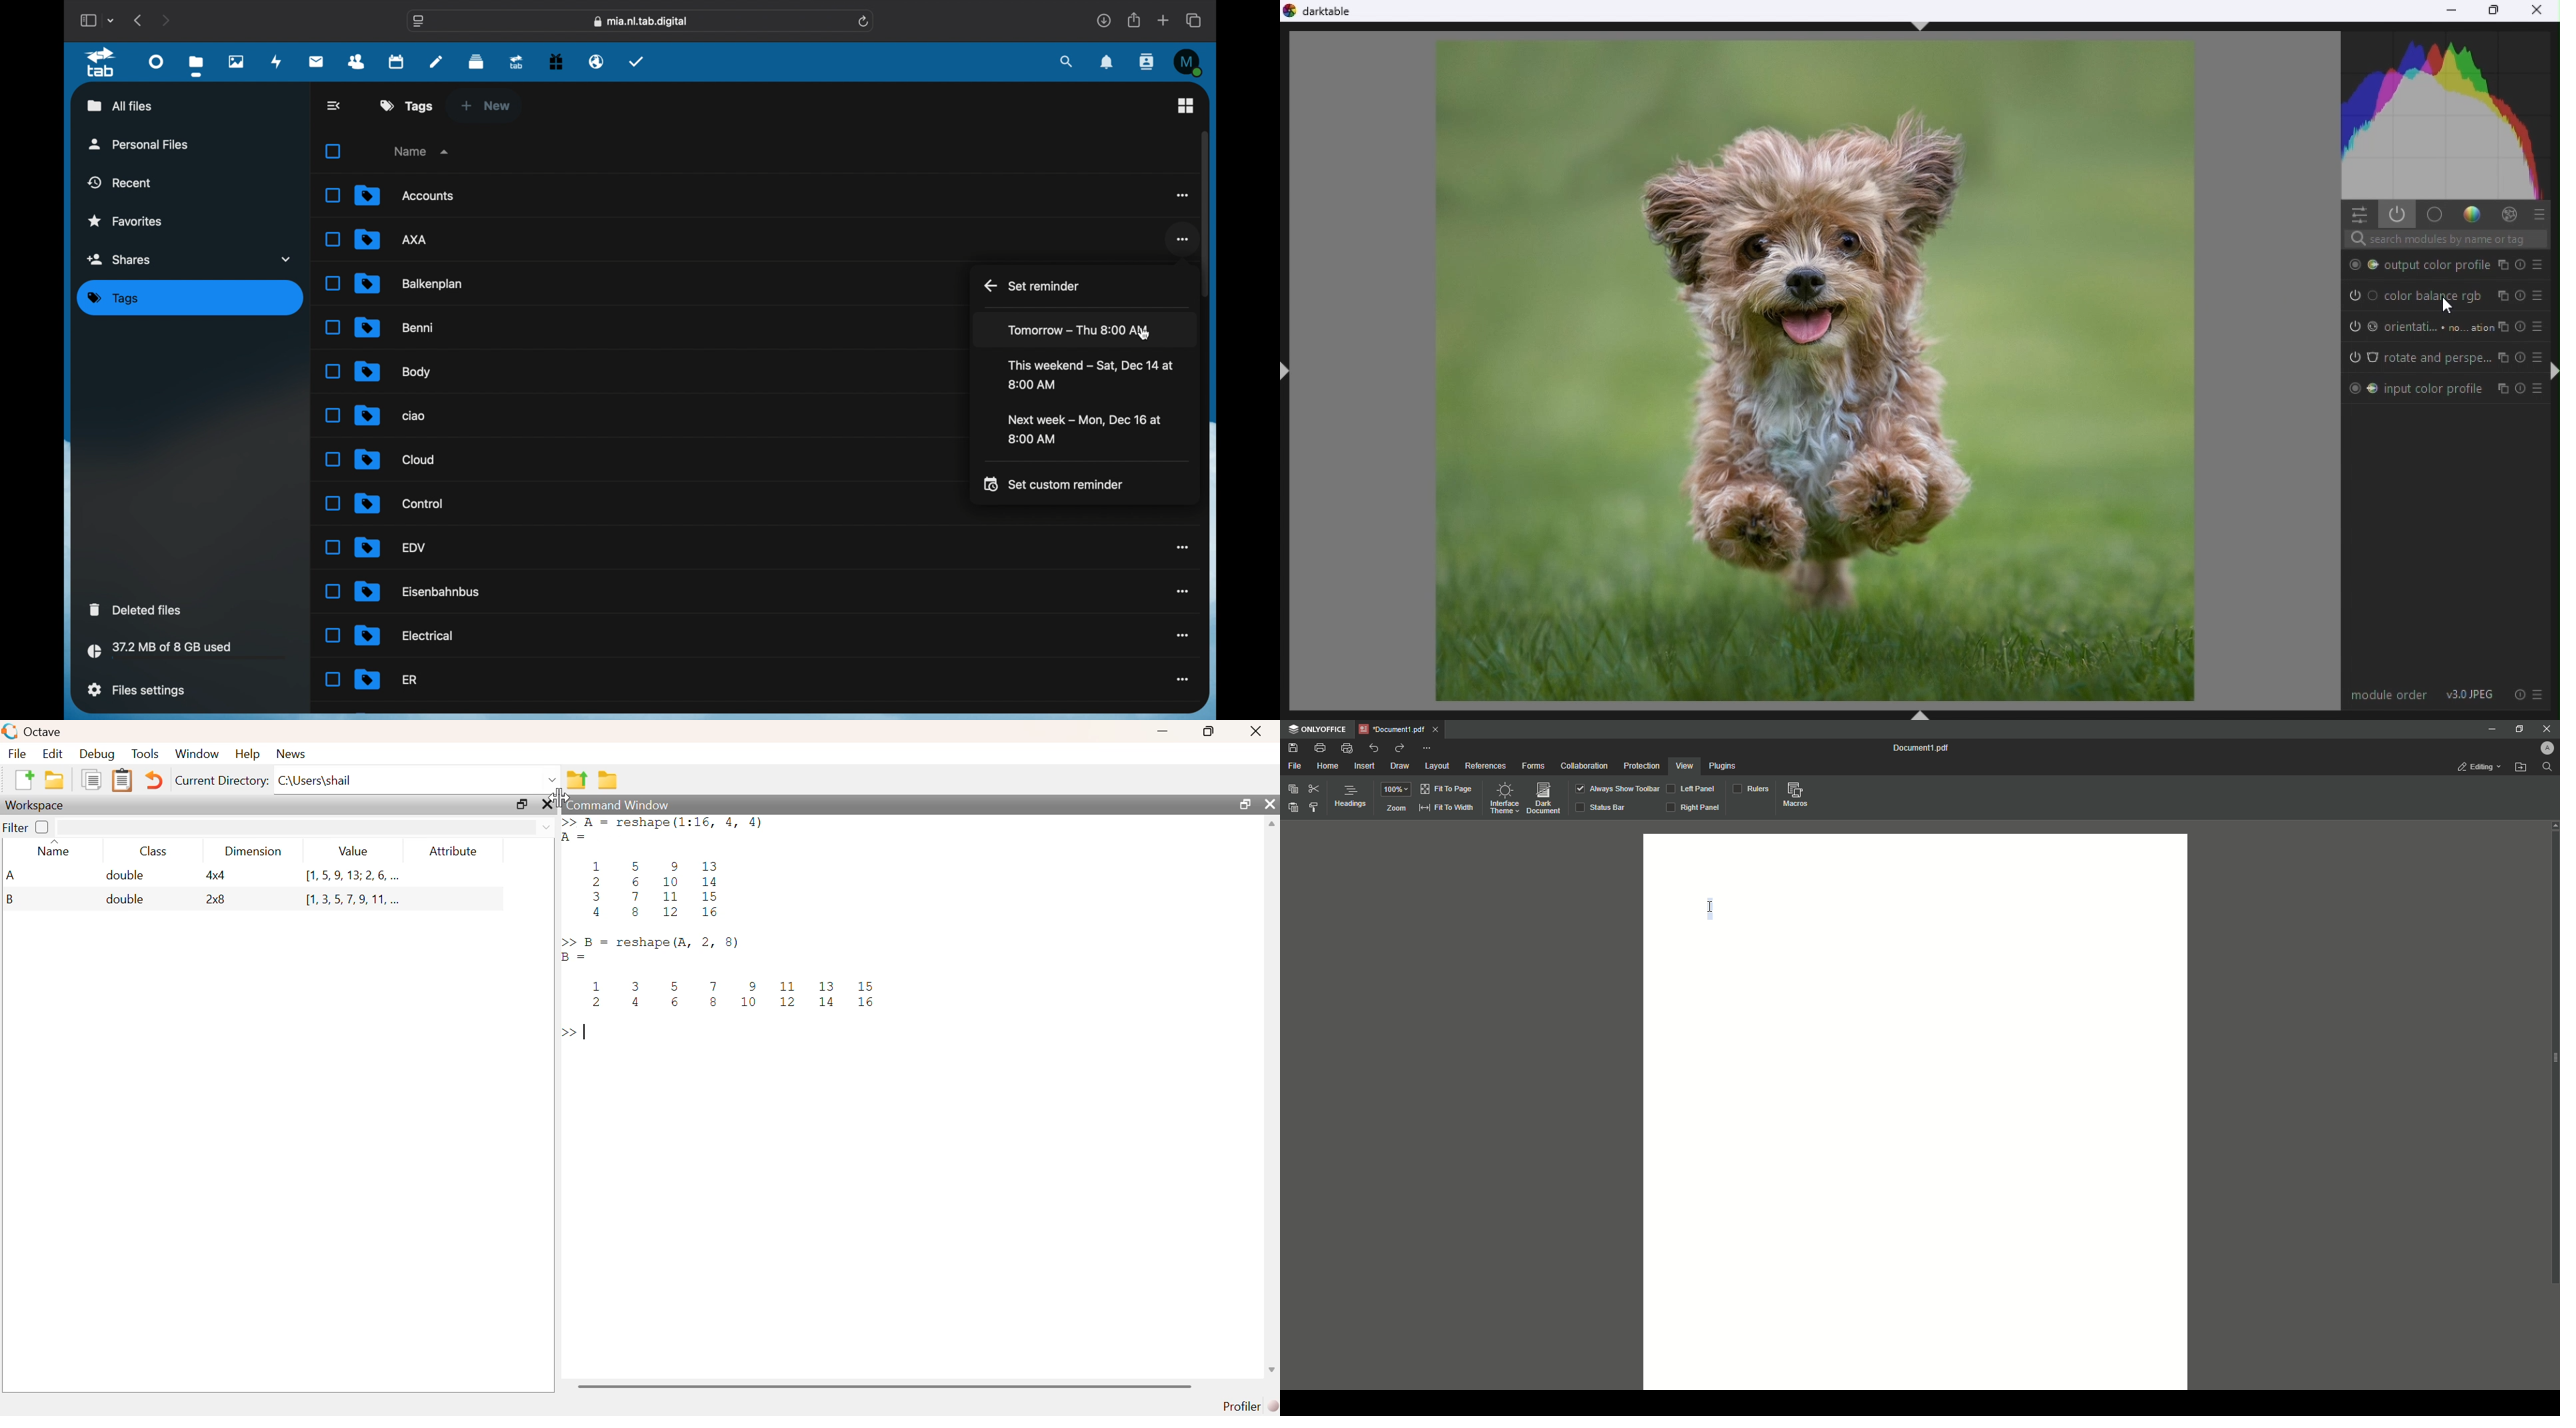 This screenshot has width=2576, height=1428. Describe the element at coordinates (55, 780) in the screenshot. I see `open an existing file in editor` at that location.